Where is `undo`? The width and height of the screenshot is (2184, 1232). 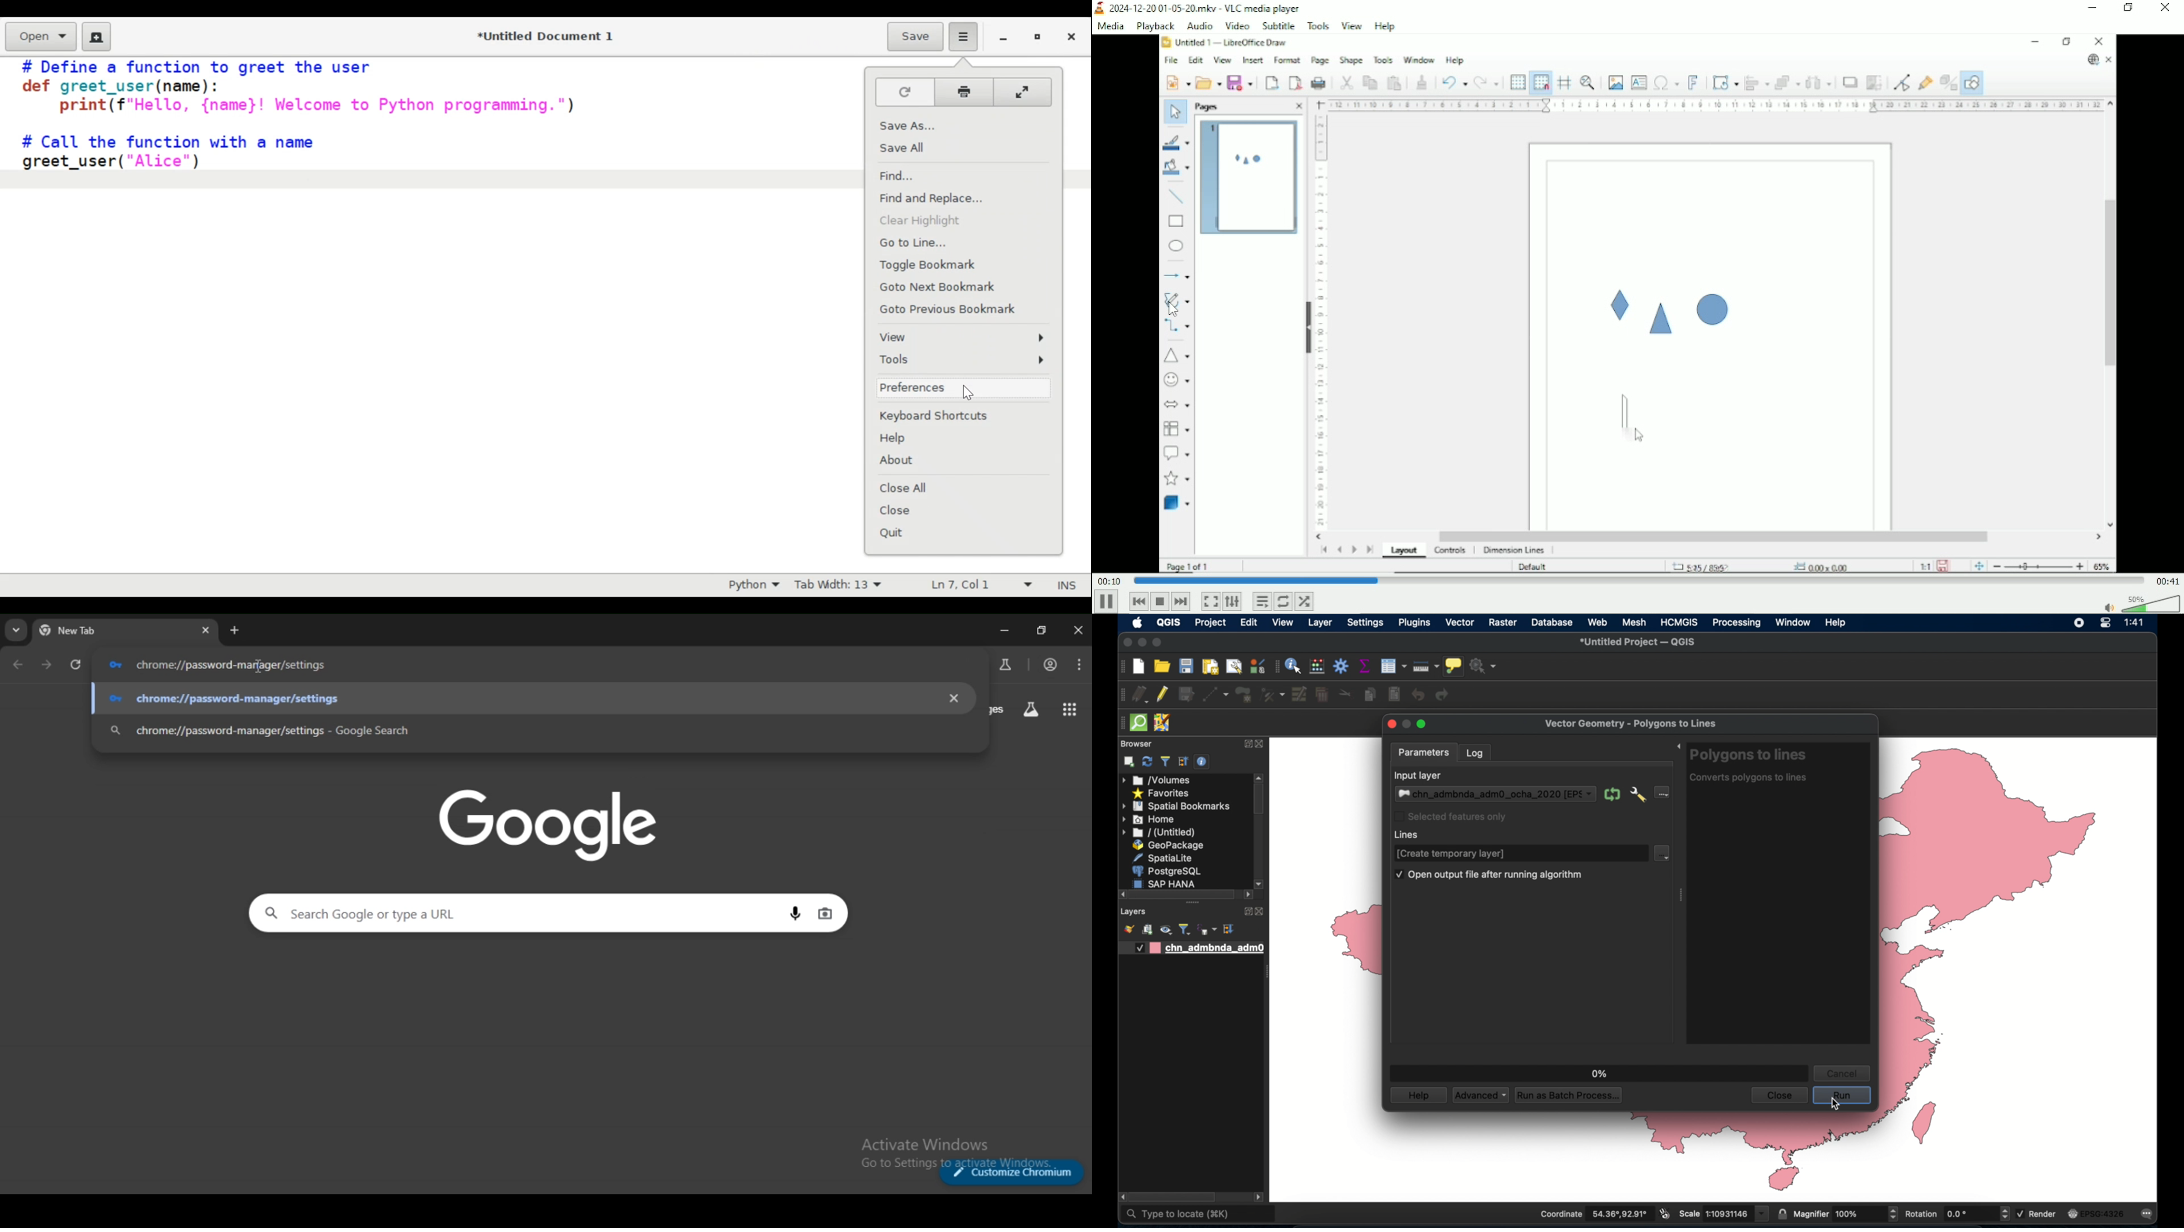
undo is located at coordinates (1418, 695).